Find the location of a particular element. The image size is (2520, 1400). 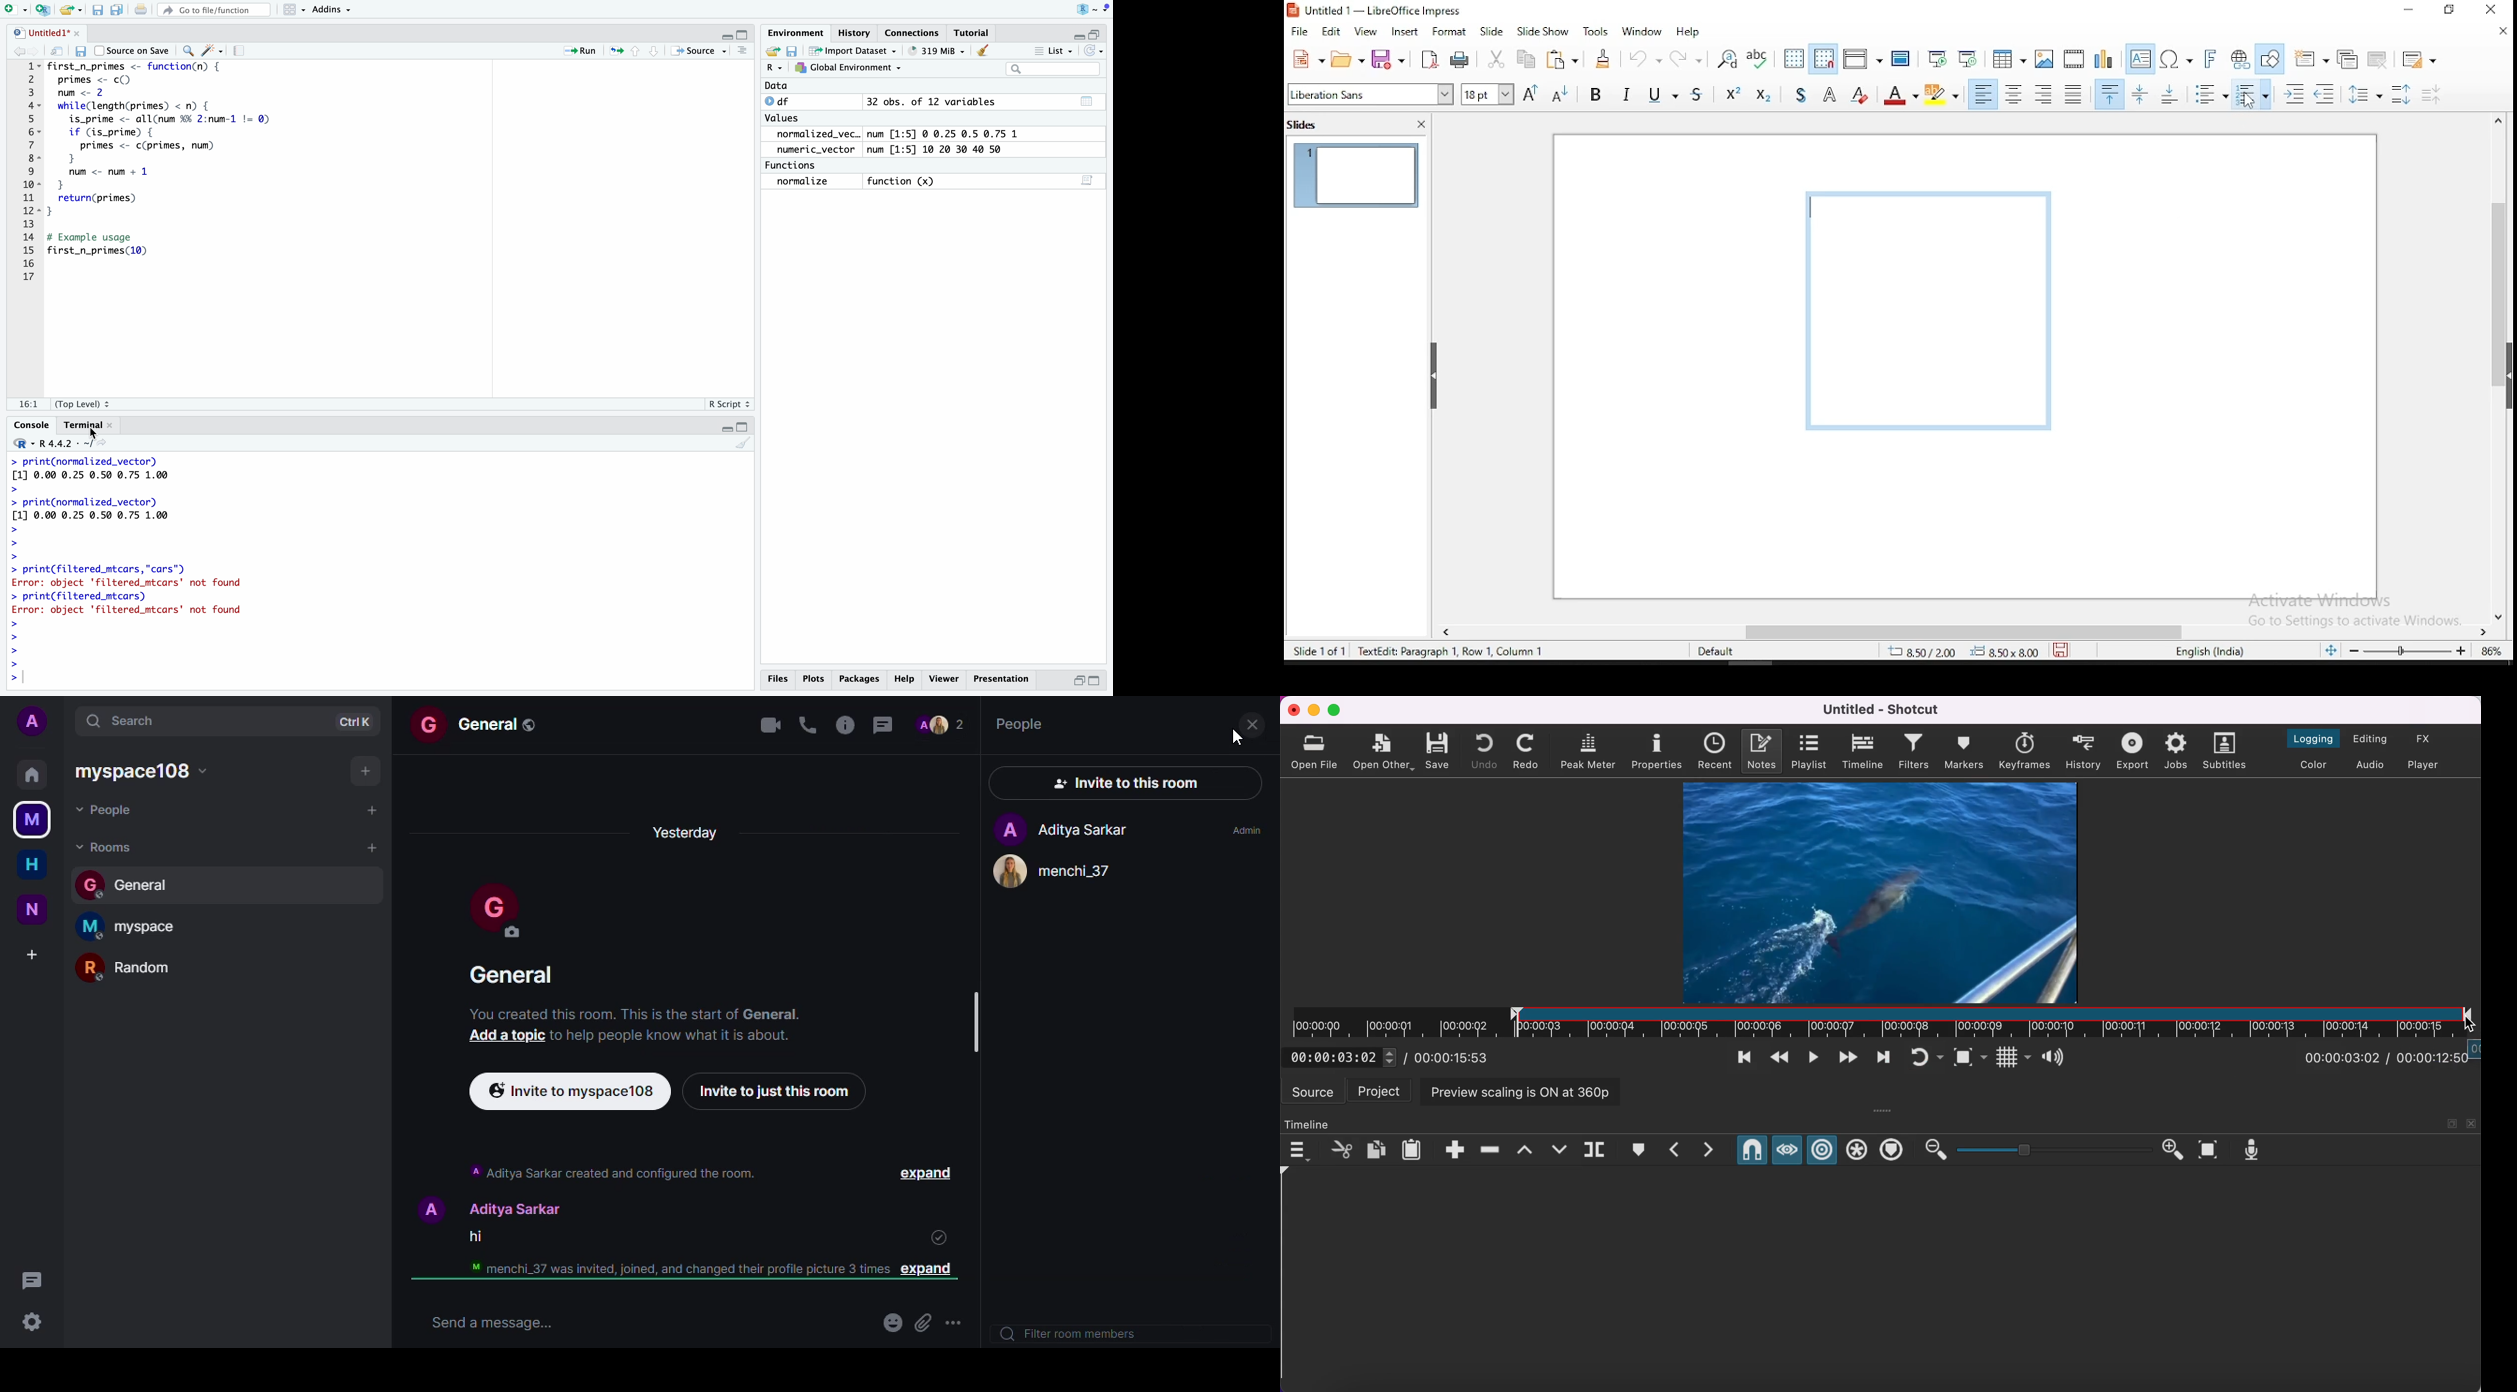

show document line is located at coordinates (744, 53).